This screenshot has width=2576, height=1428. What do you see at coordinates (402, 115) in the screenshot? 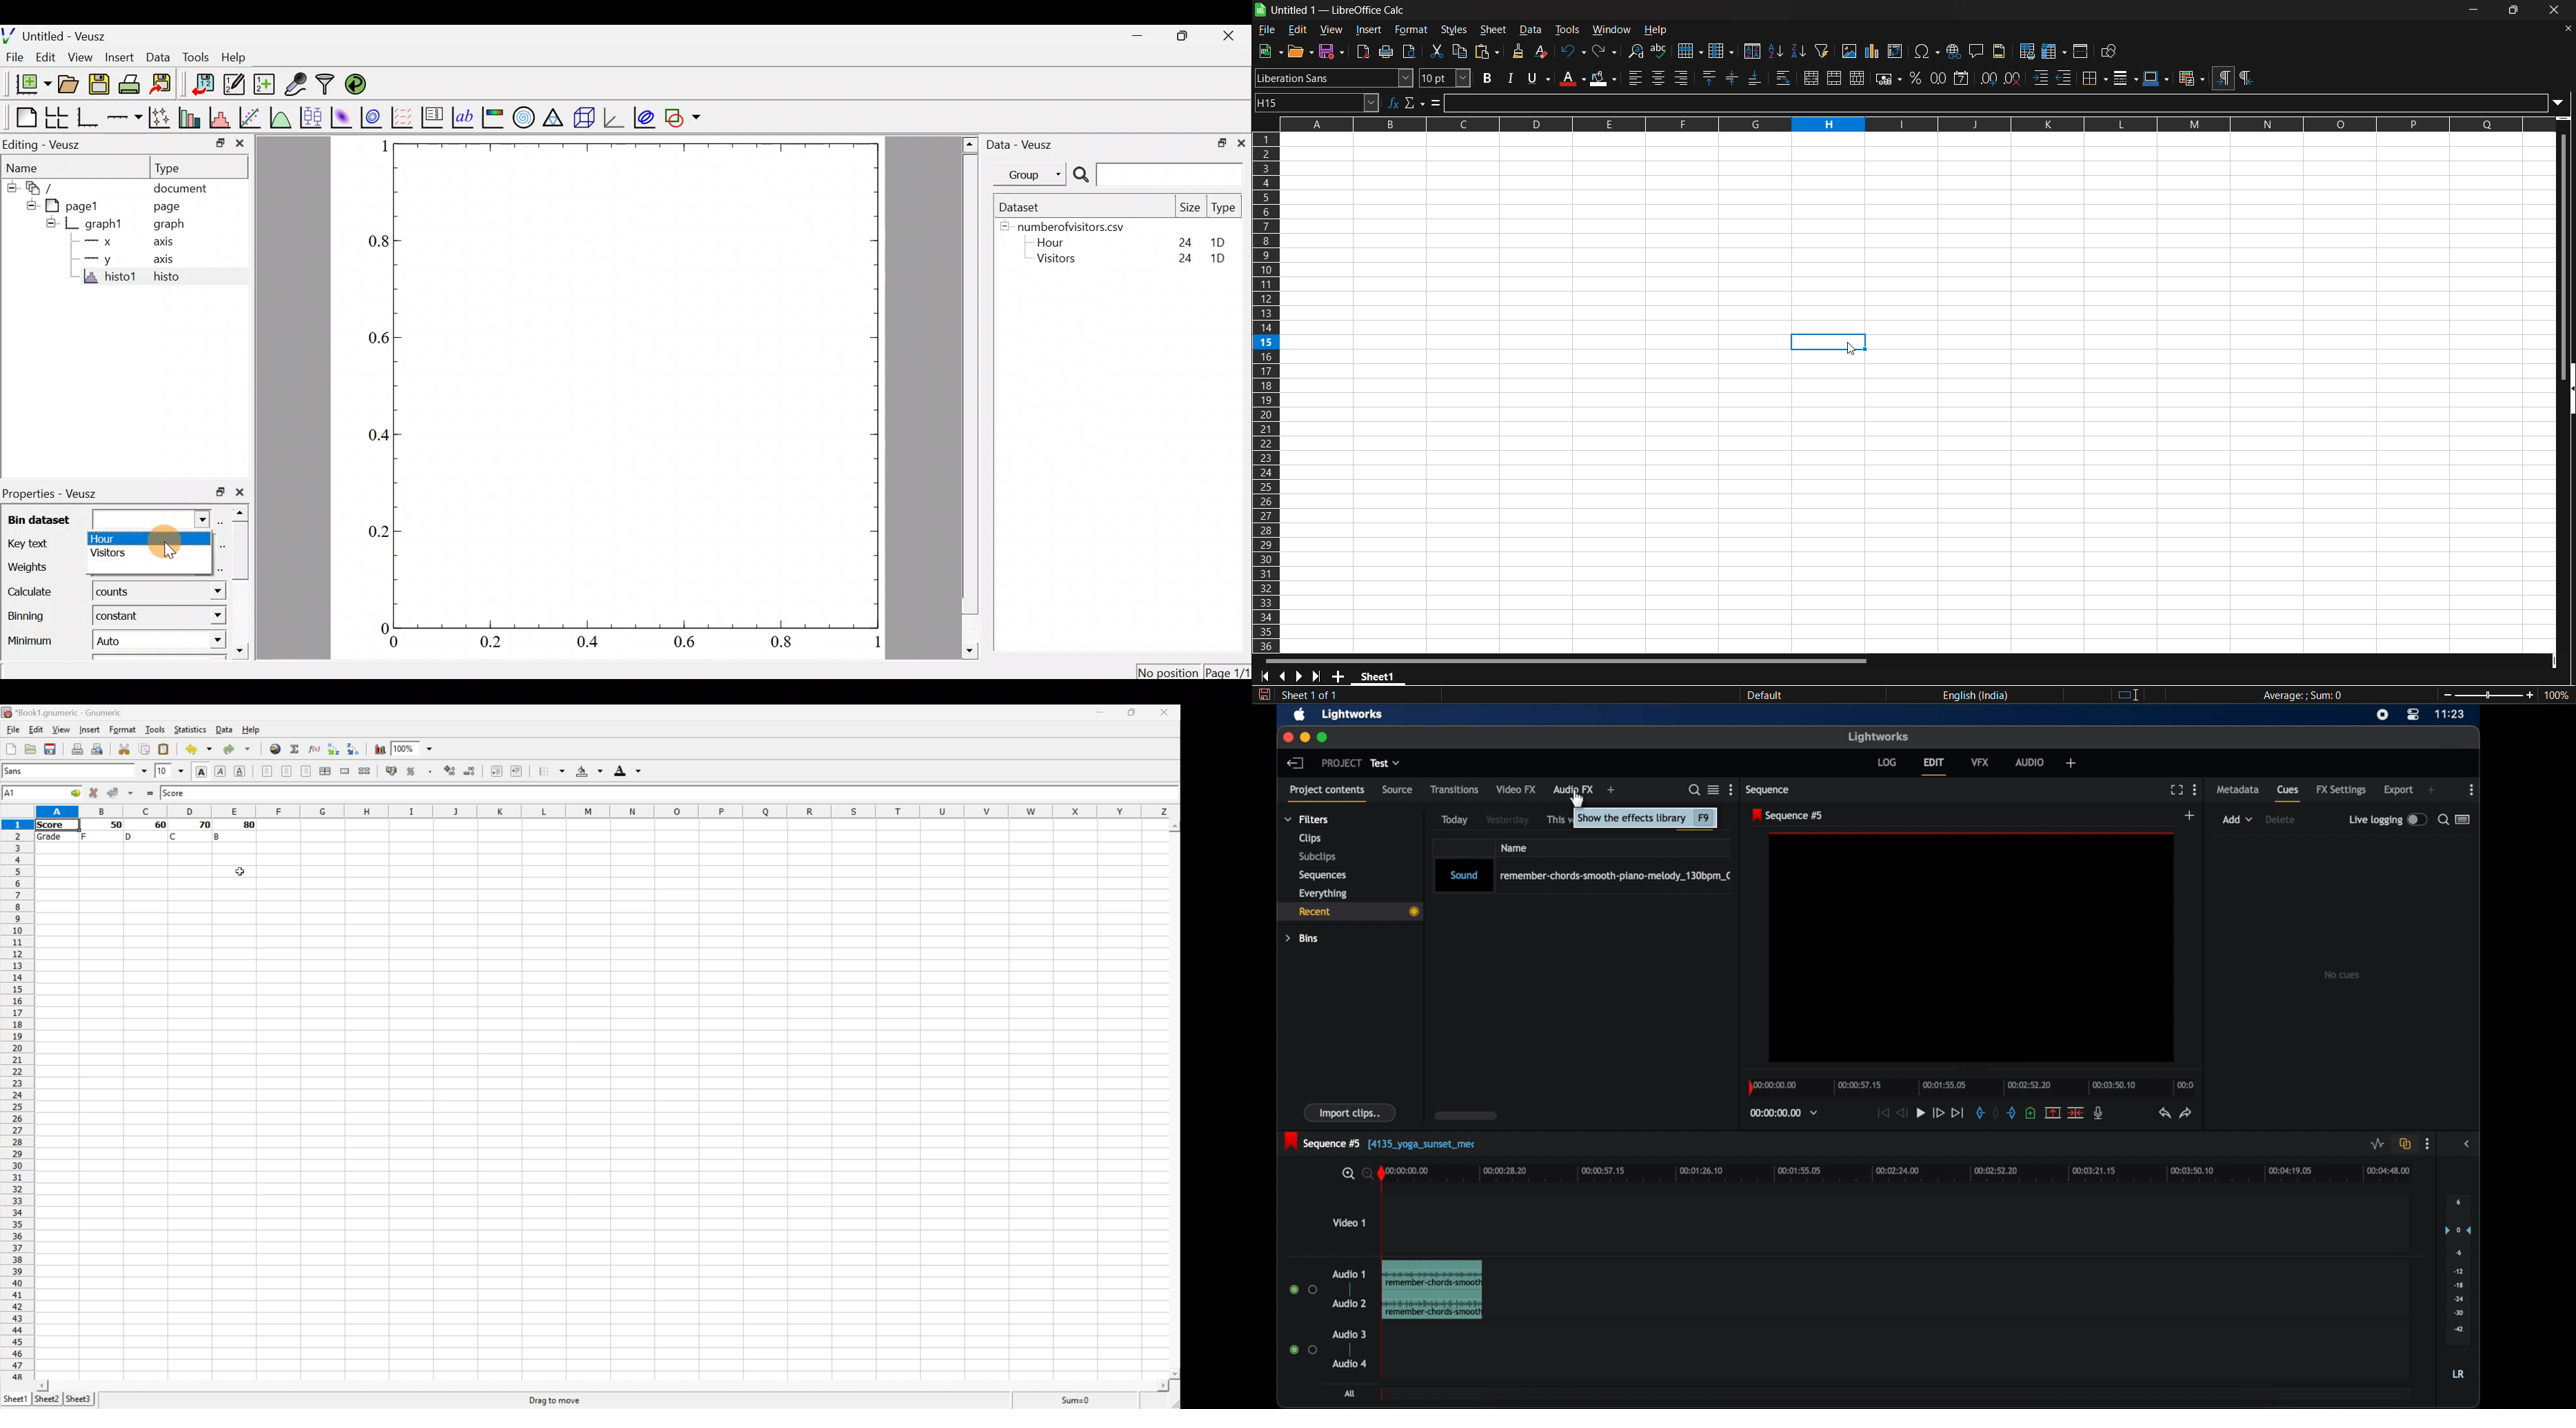
I see `plot a vector field` at bounding box center [402, 115].